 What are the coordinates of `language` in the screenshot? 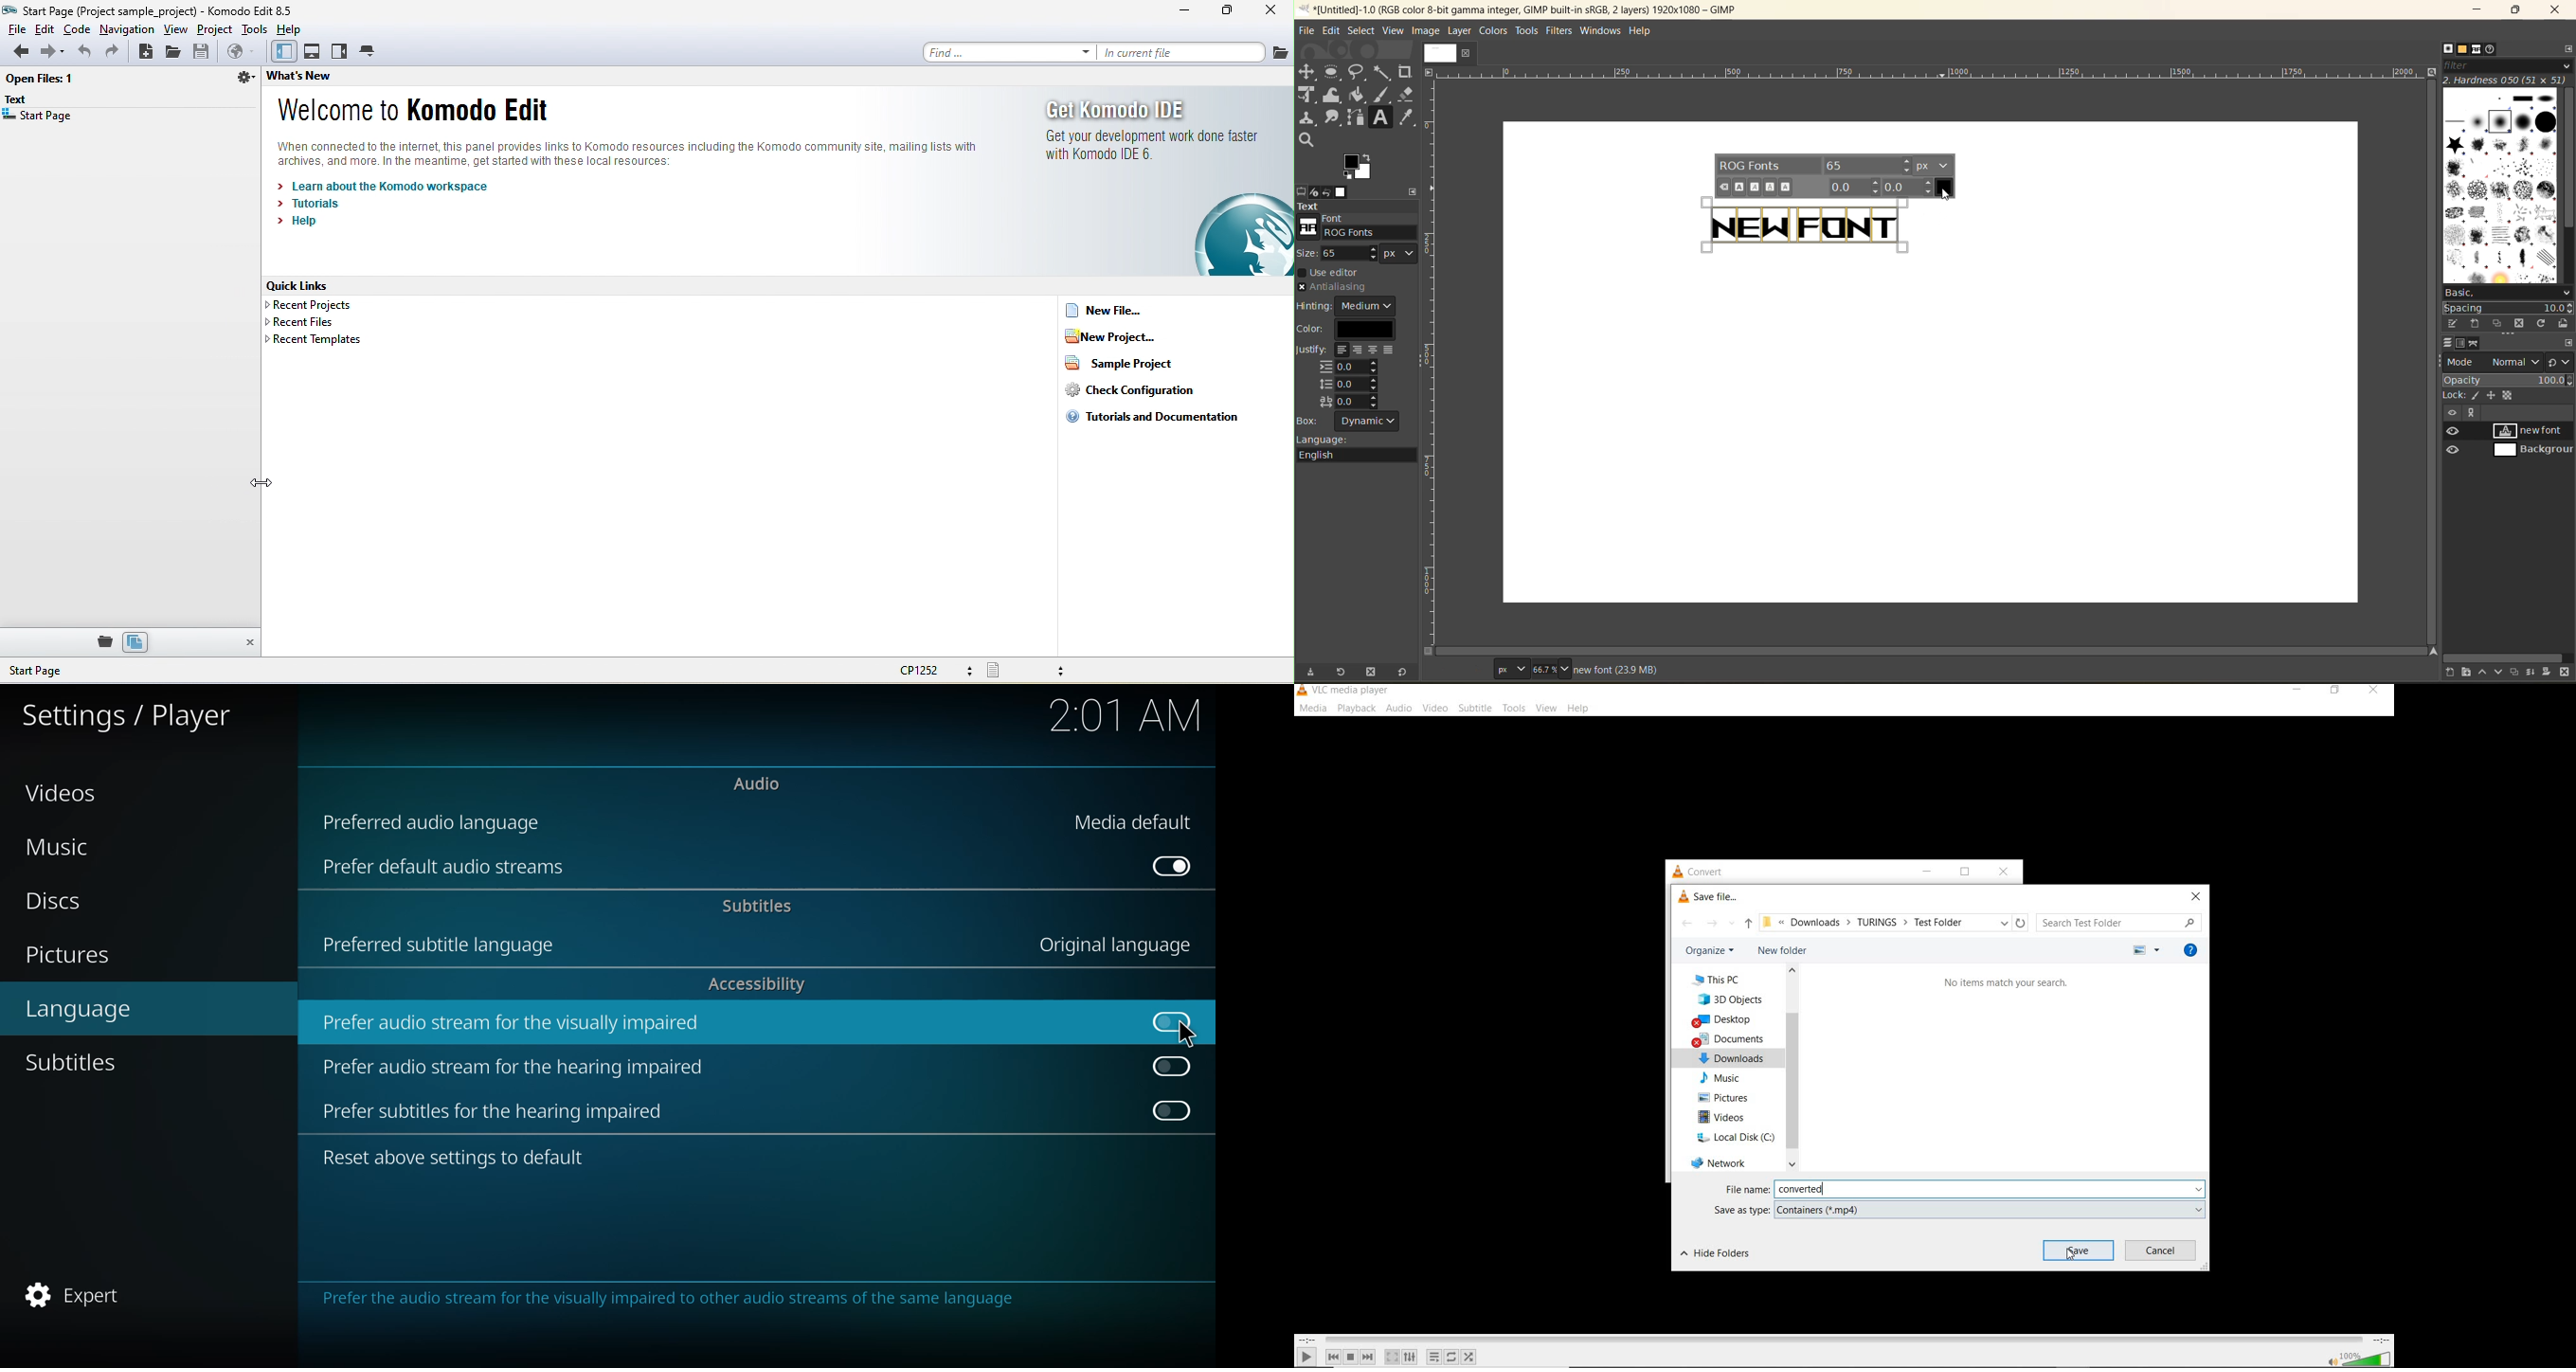 It's located at (85, 1010).